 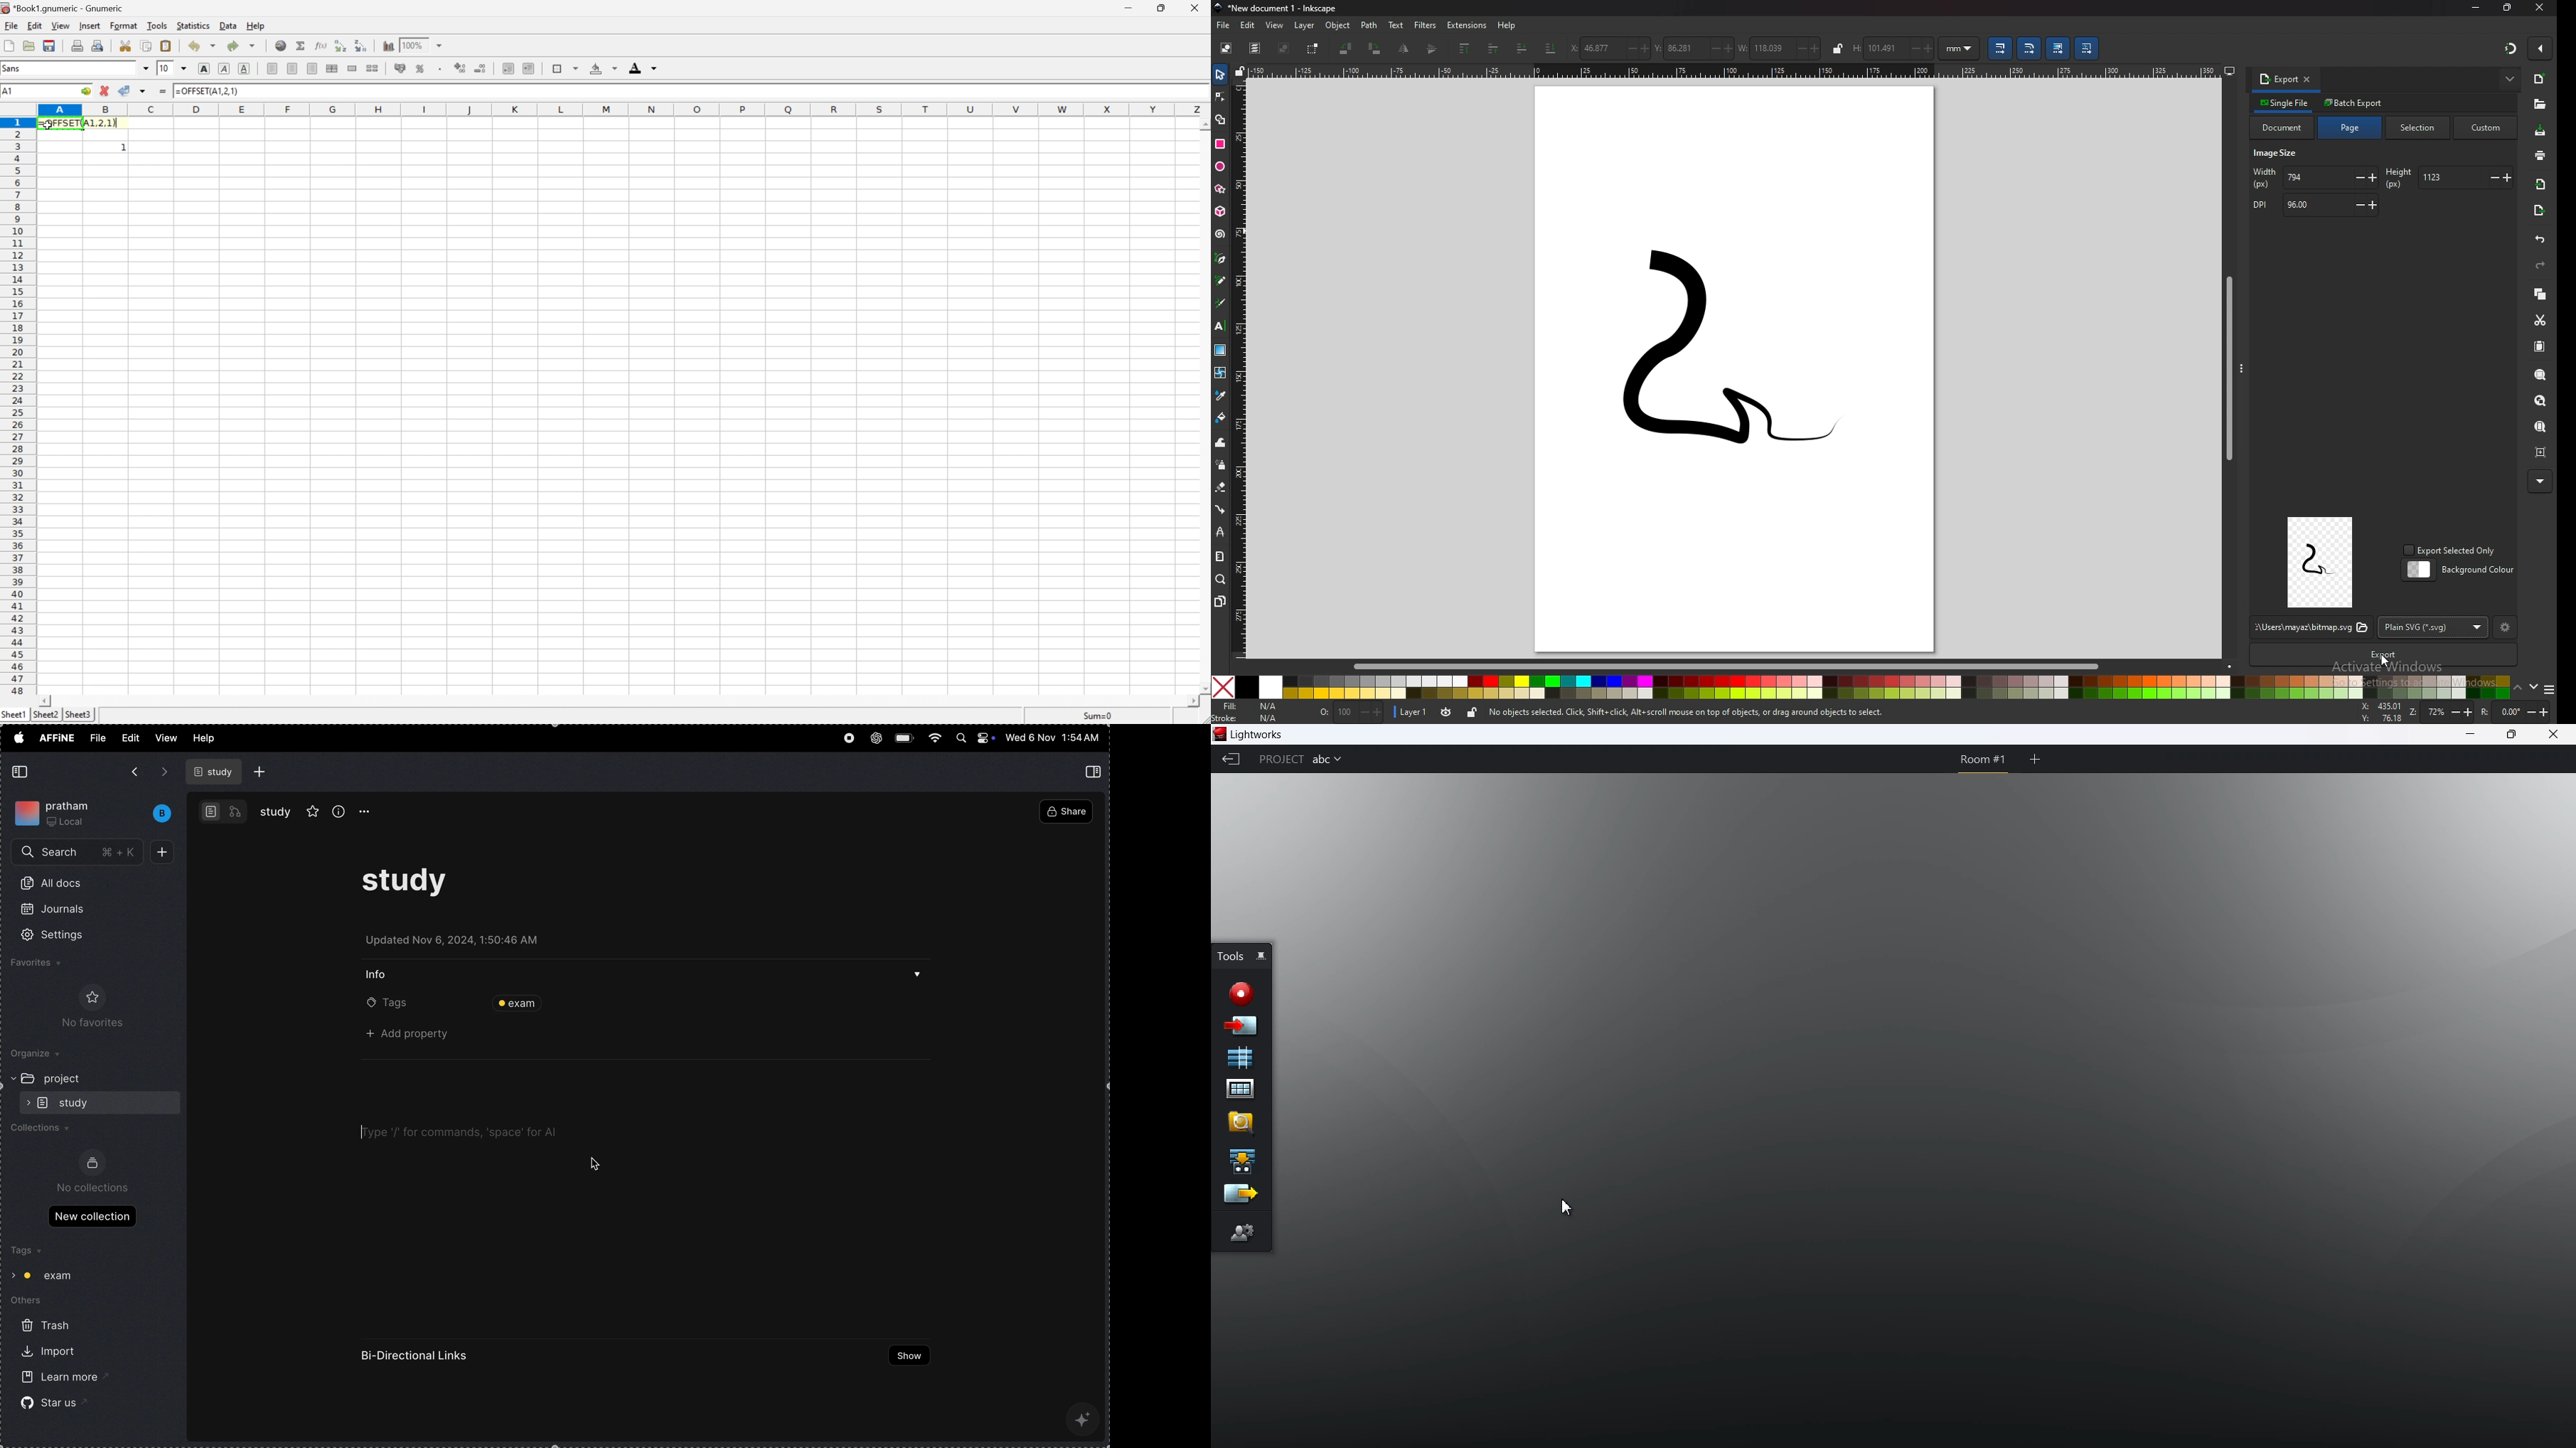 I want to click on edit function in current cell, so click(x=320, y=46).